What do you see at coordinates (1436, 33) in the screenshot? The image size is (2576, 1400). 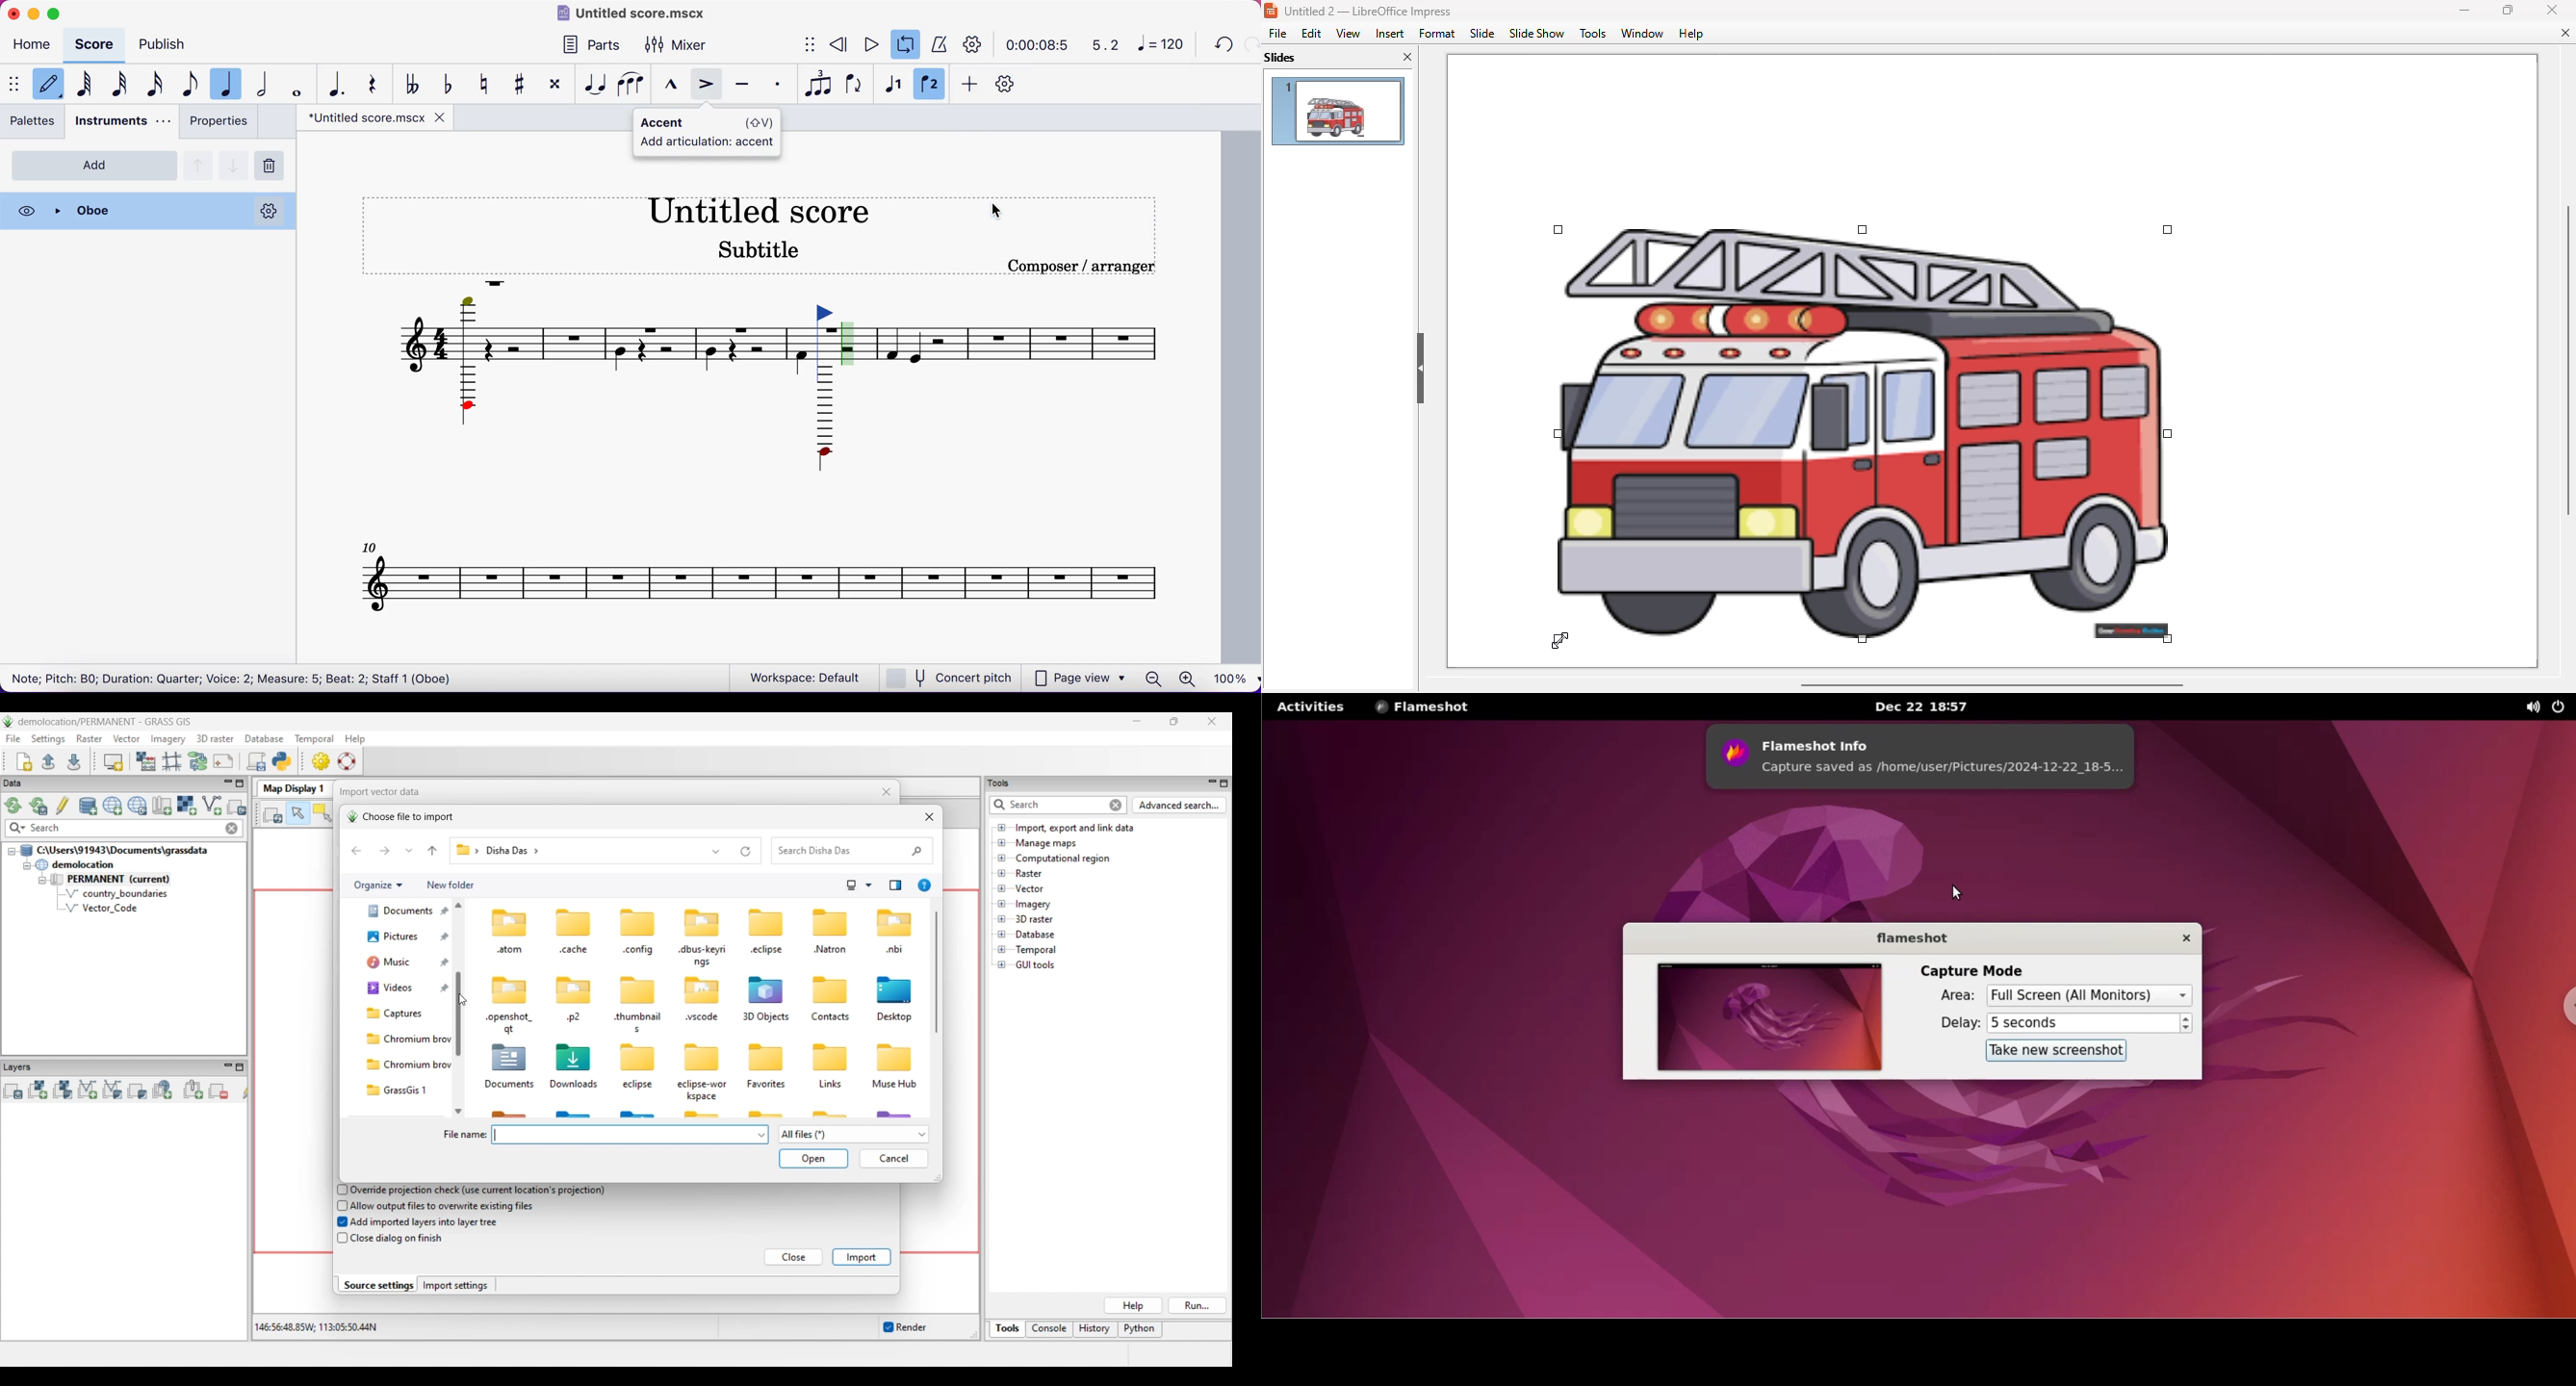 I see `format` at bounding box center [1436, 33].